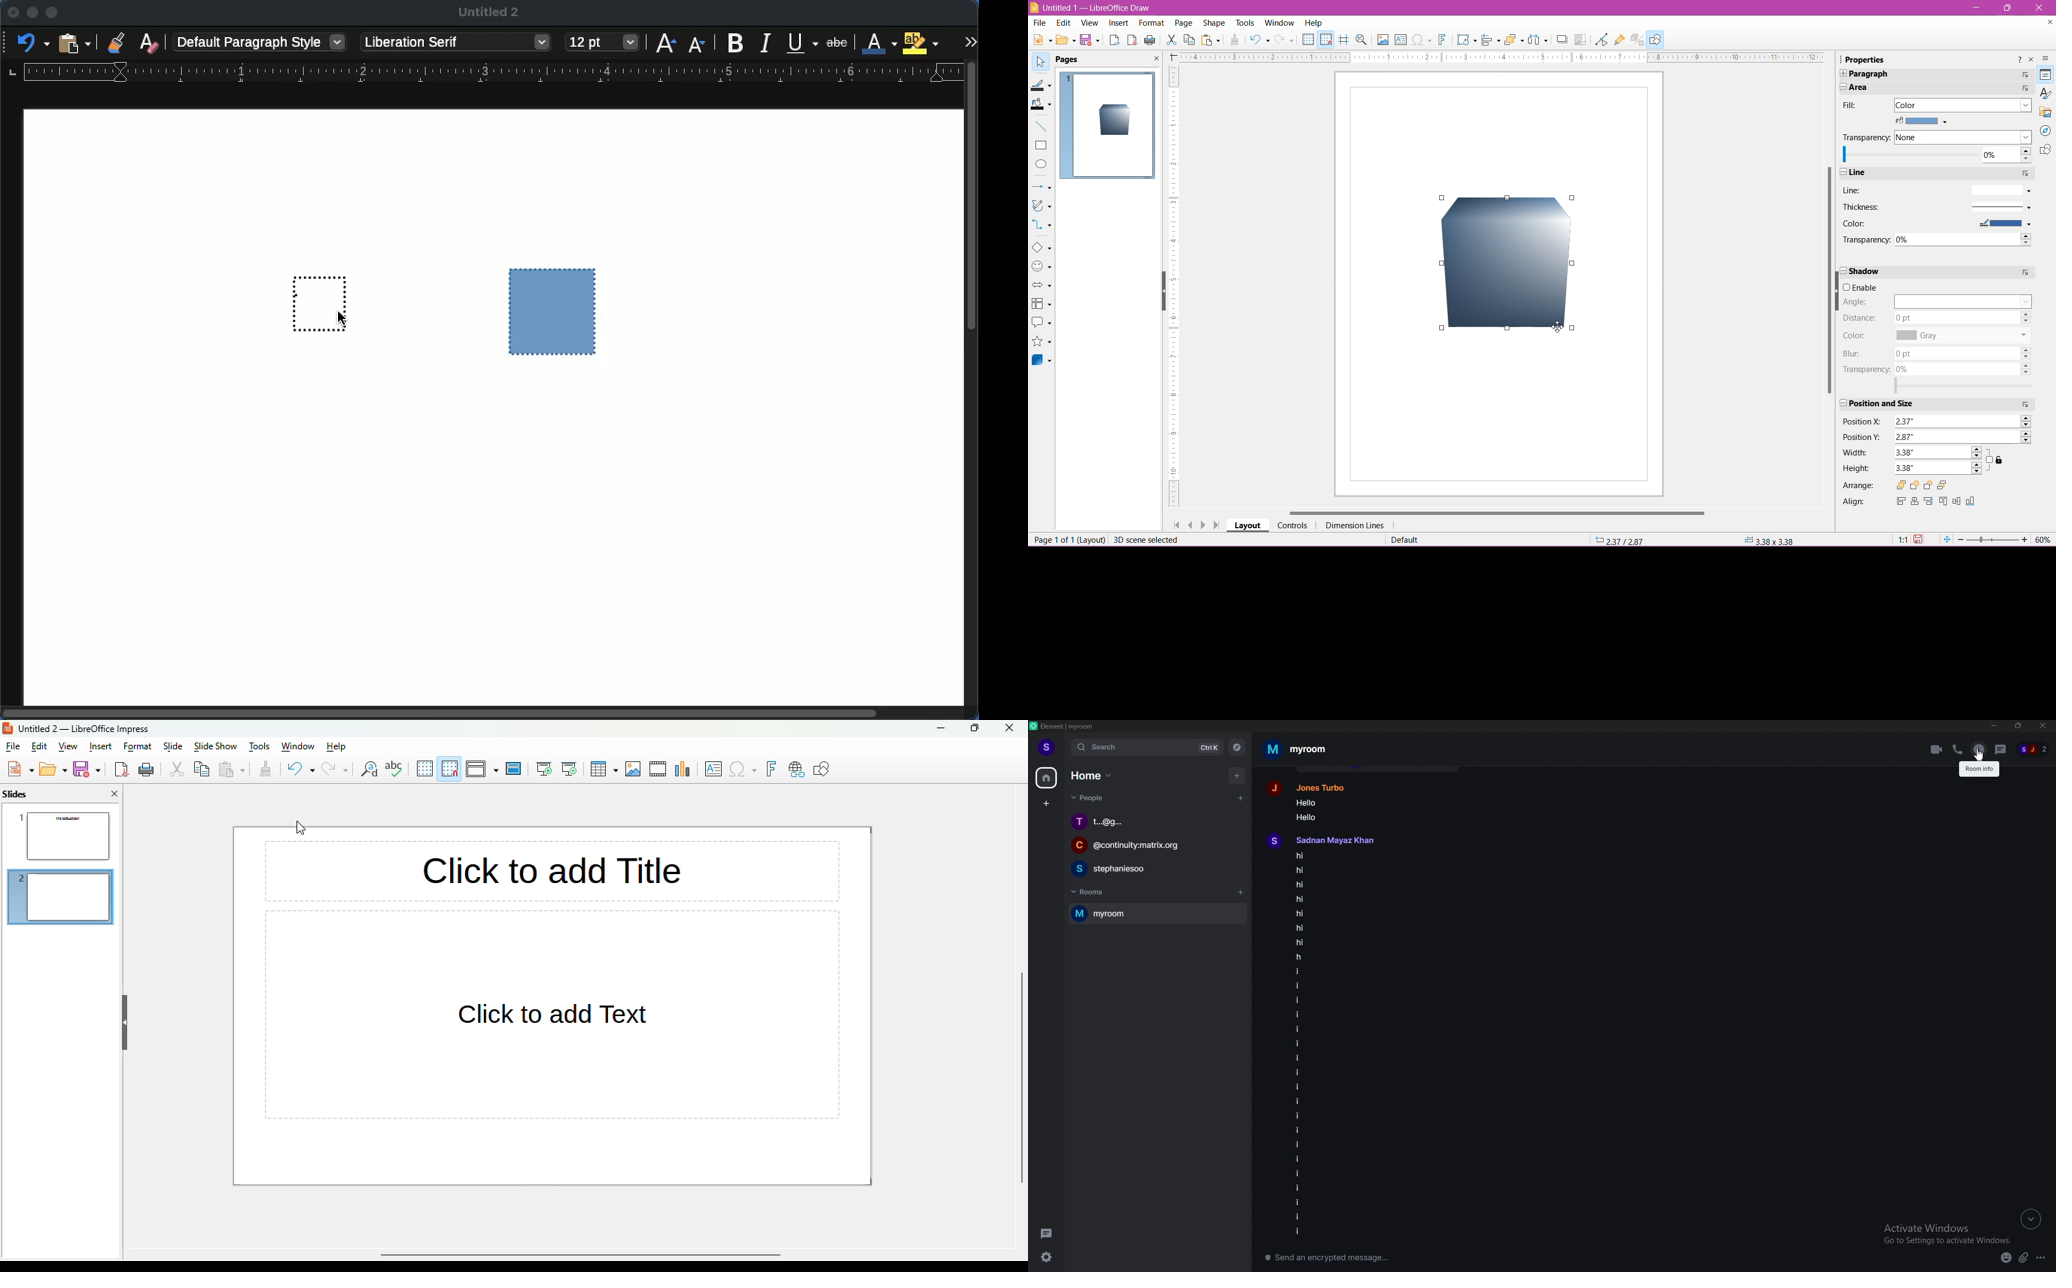  I want to click on undo, so click(33, 43).